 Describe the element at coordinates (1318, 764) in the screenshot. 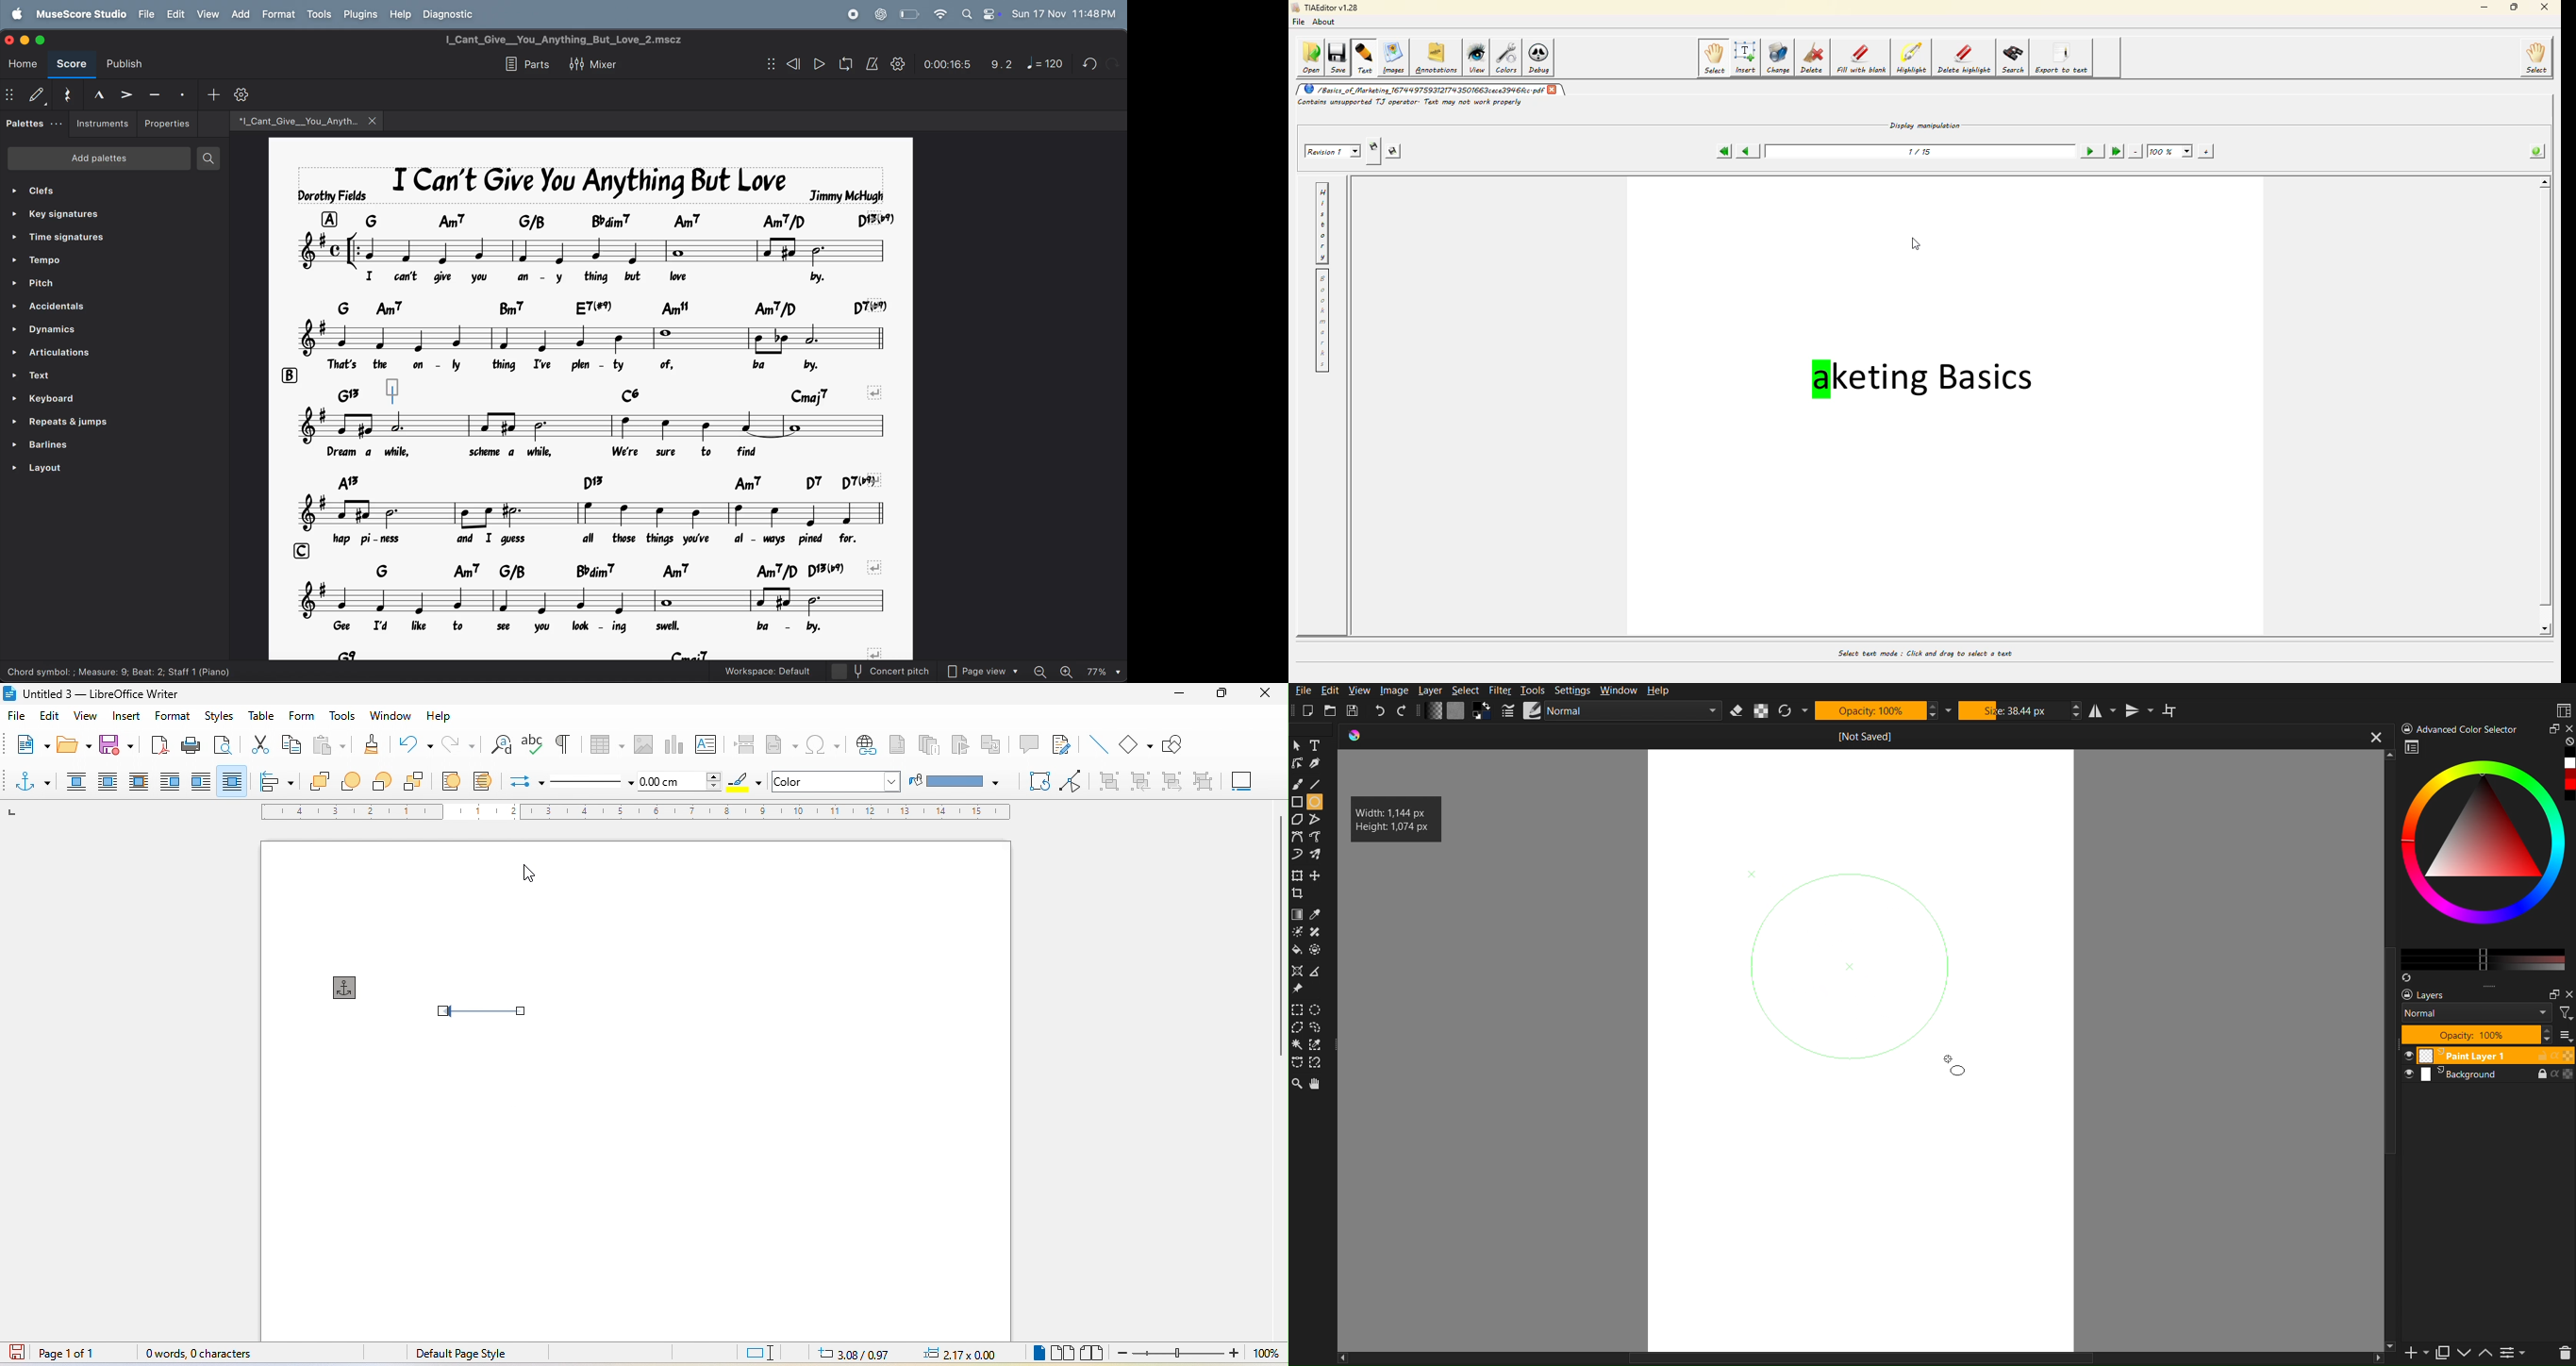

I see `Pen` at that location.